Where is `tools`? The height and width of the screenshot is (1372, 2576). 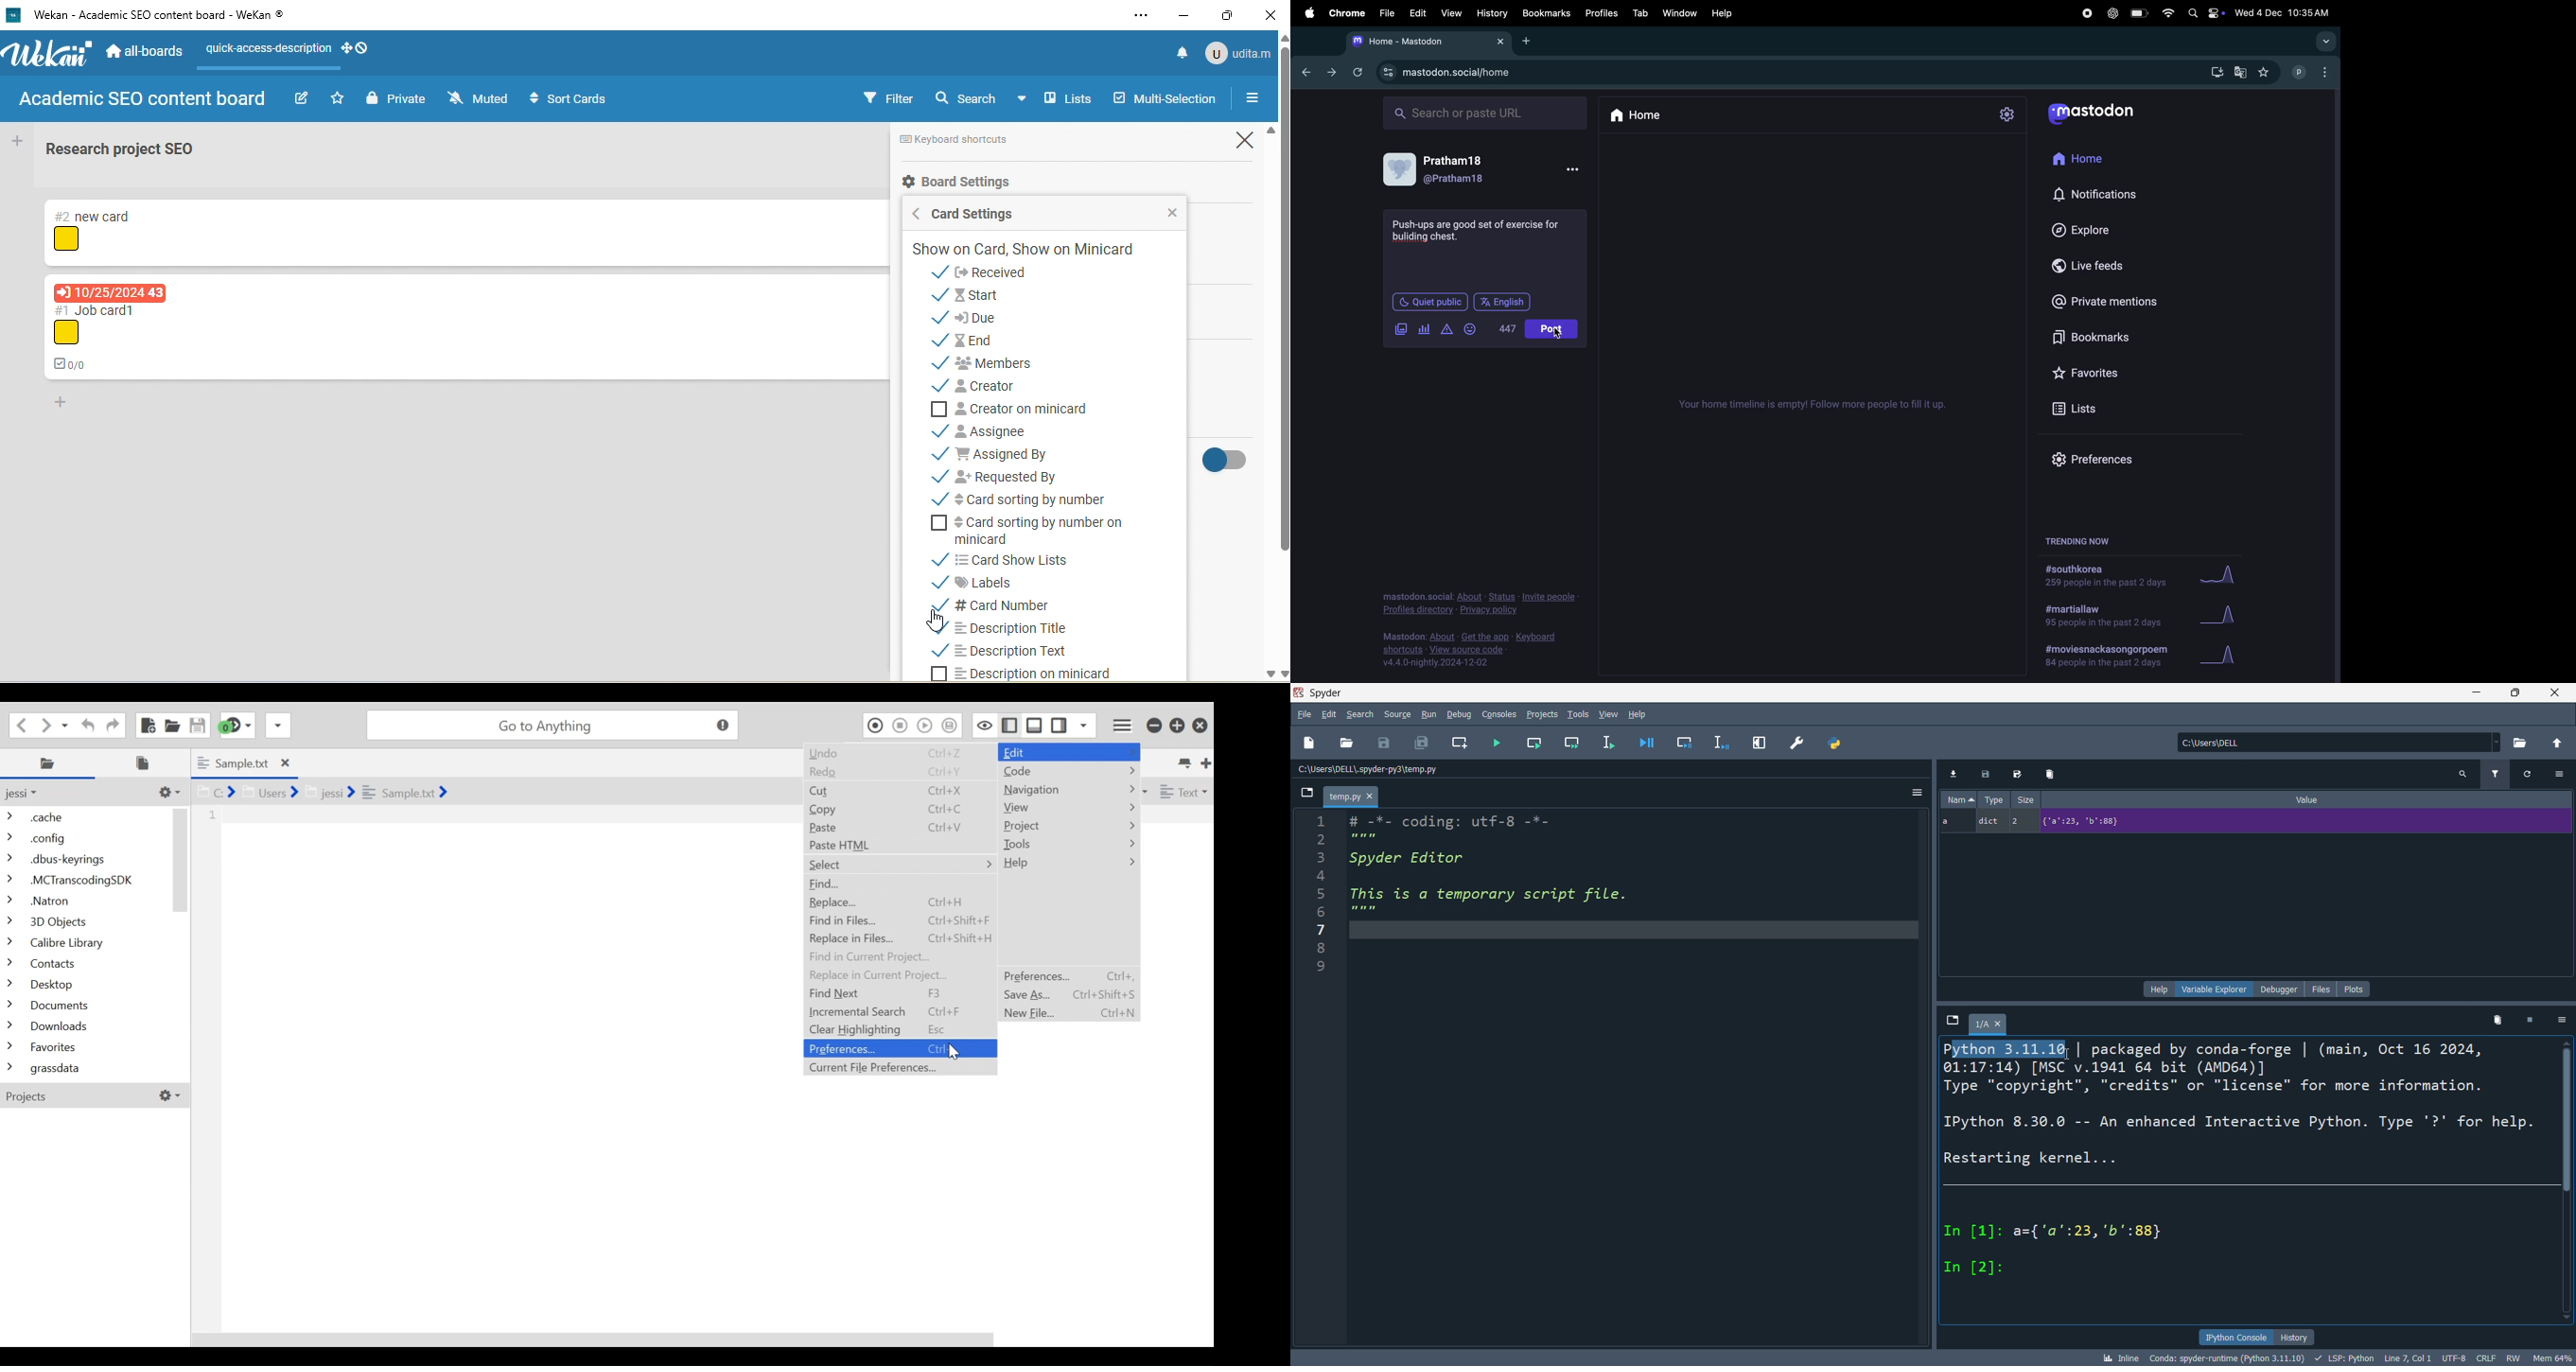
tools is located at coordinates (1578, 713).